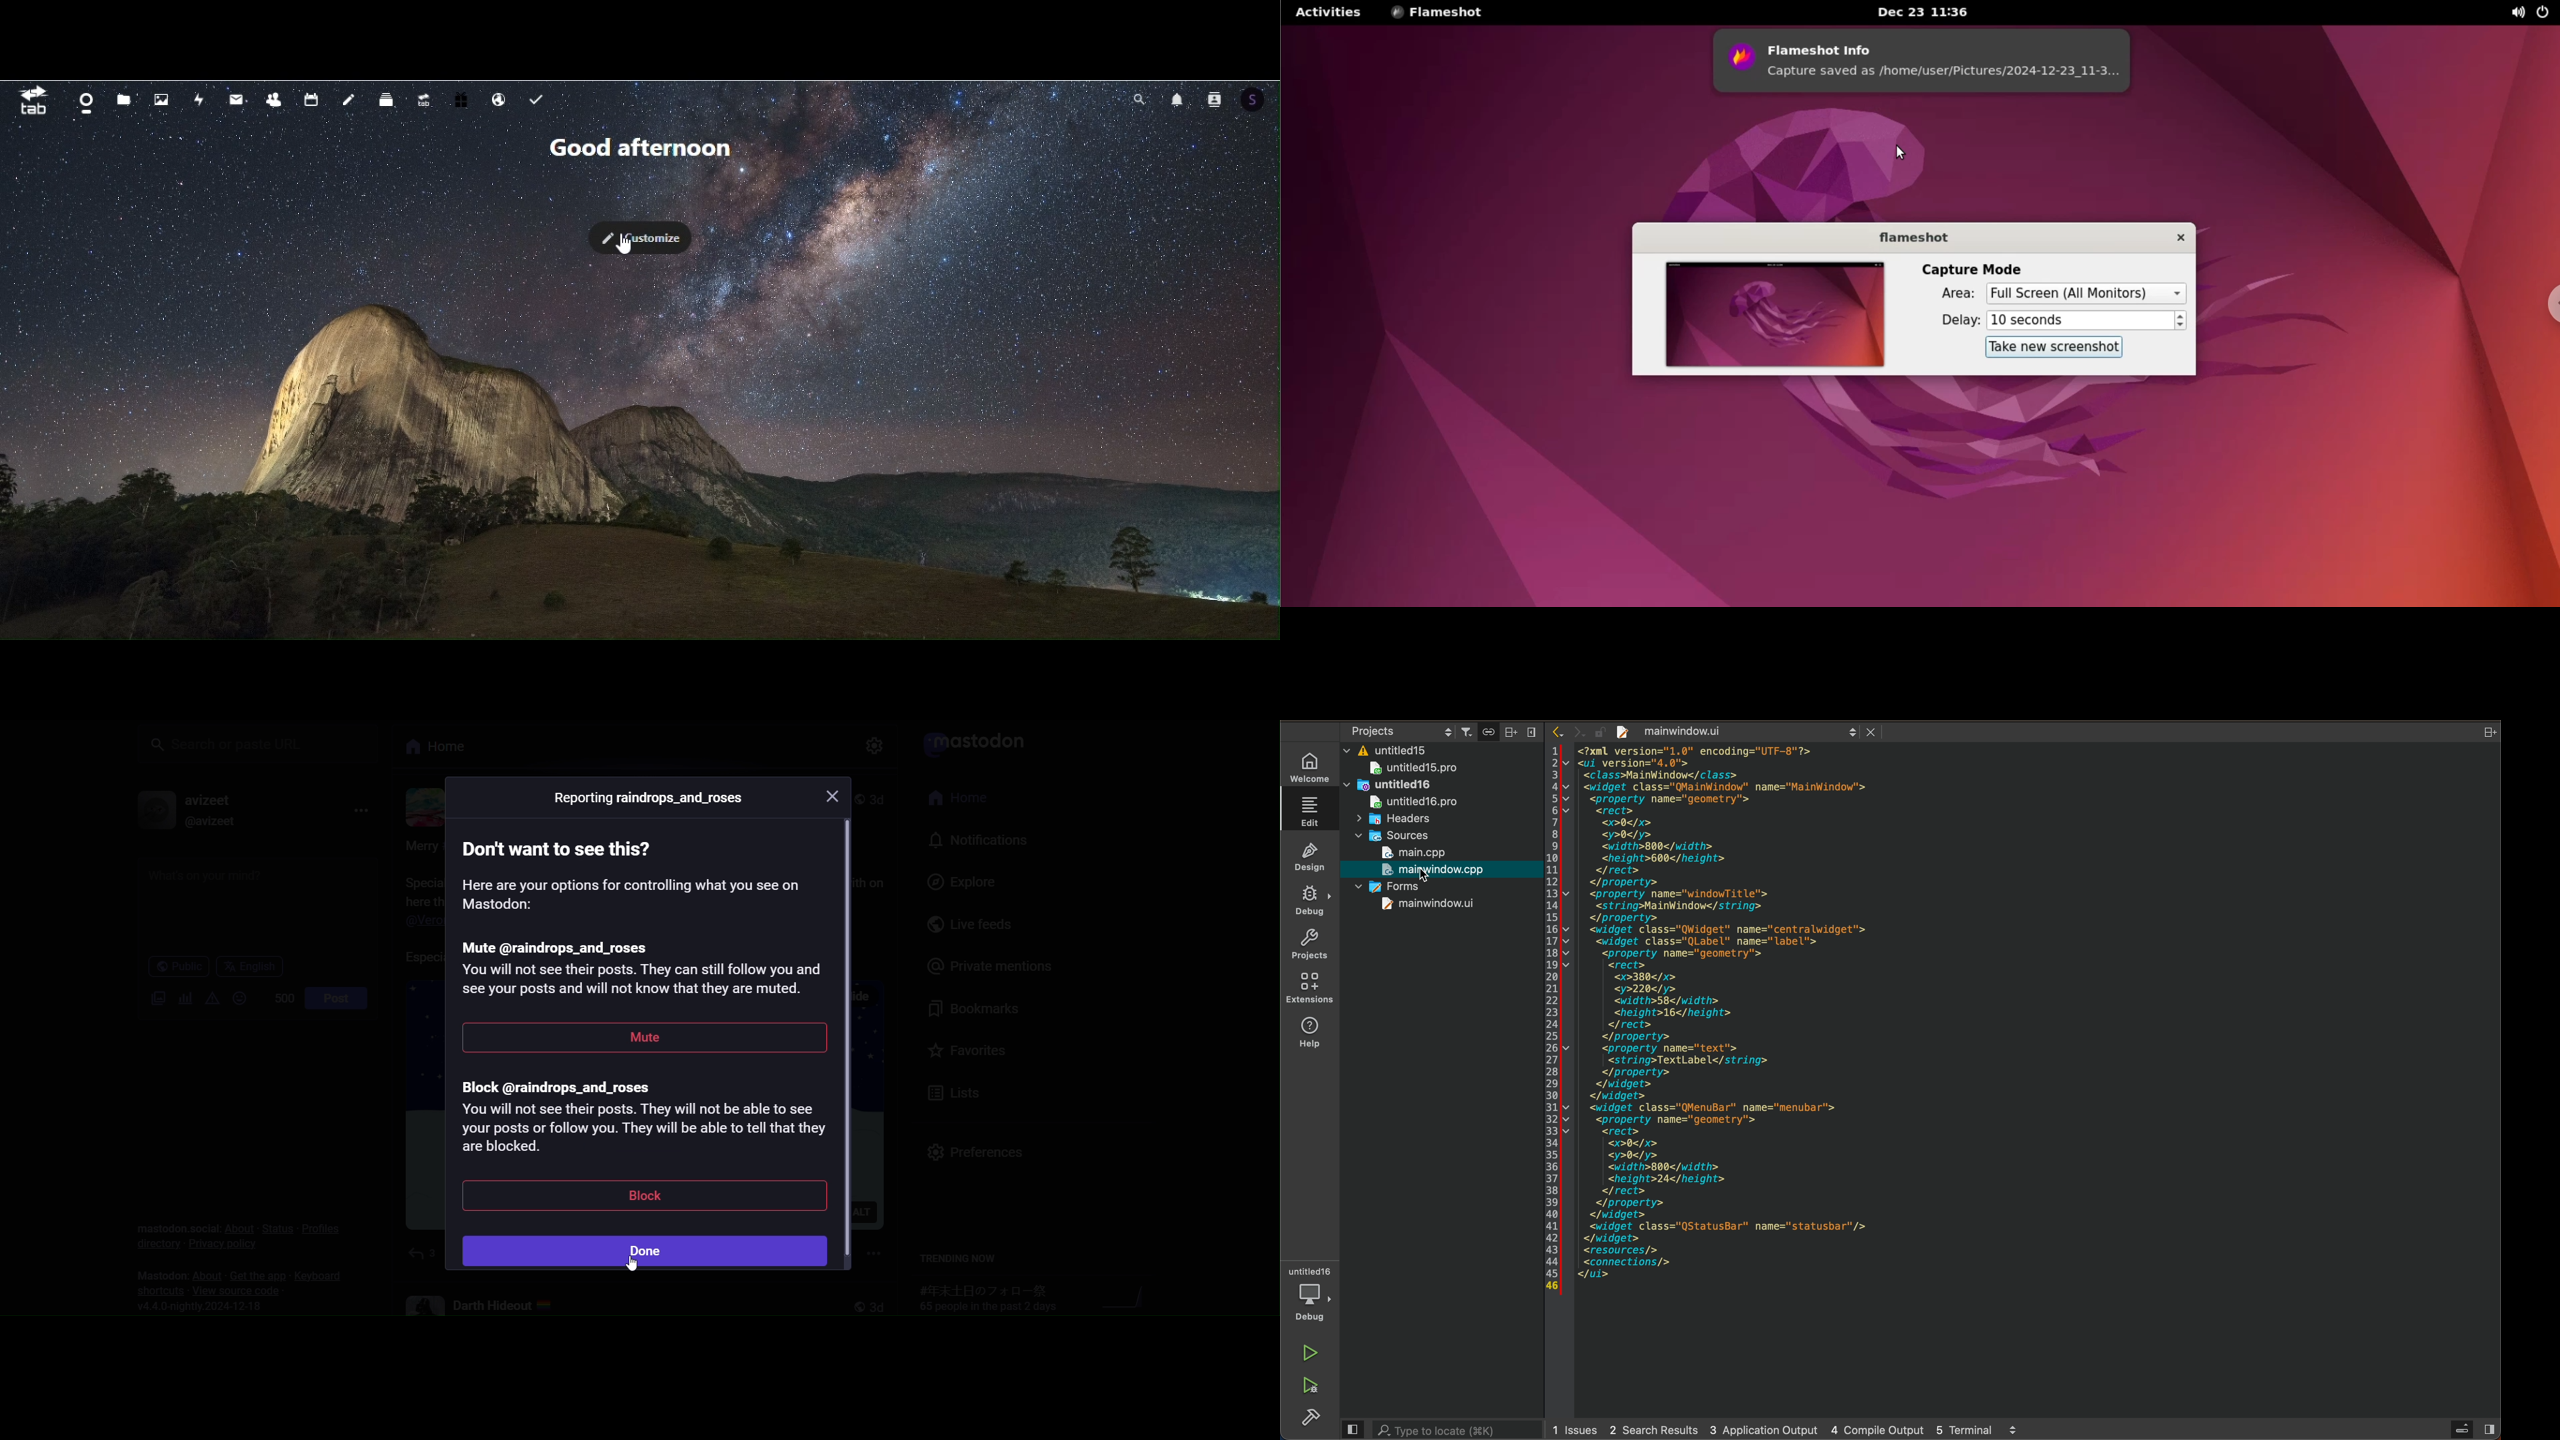 The image size is (2576, 1456). Describe the element at coordinates (1772, 316) in the screenshot. I see `screenshot preview` at that location.